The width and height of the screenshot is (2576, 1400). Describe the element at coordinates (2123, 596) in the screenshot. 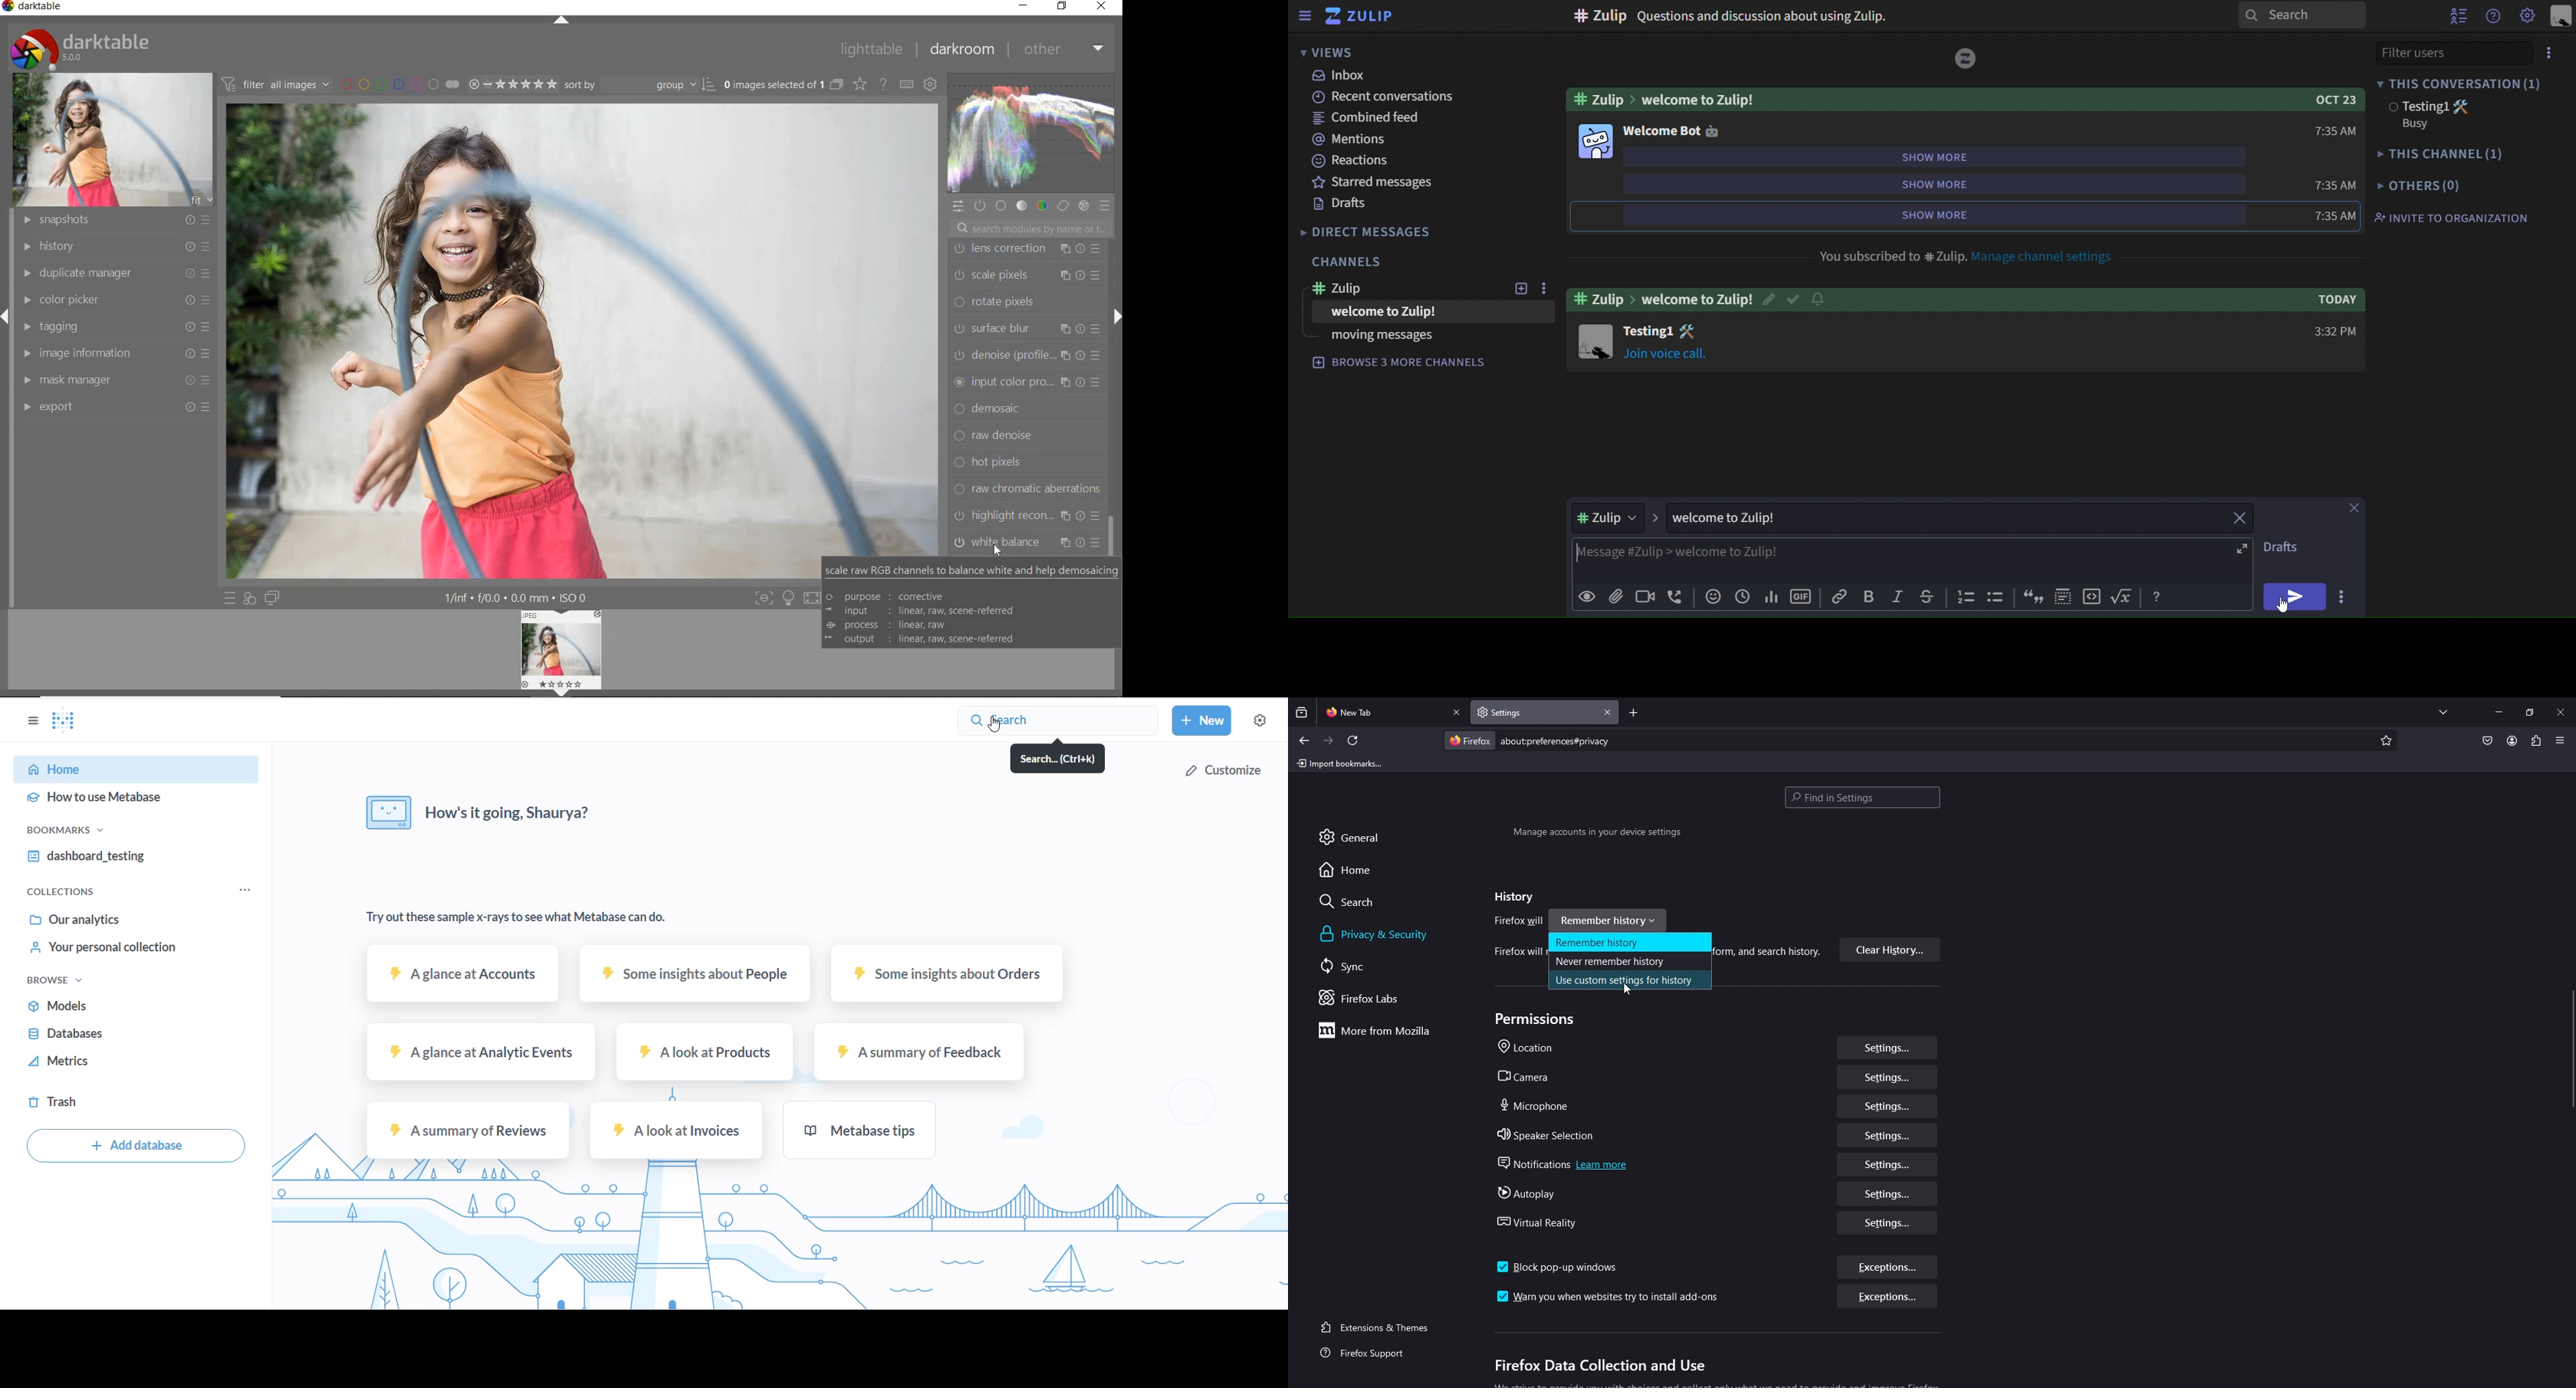

I see `` at that location.